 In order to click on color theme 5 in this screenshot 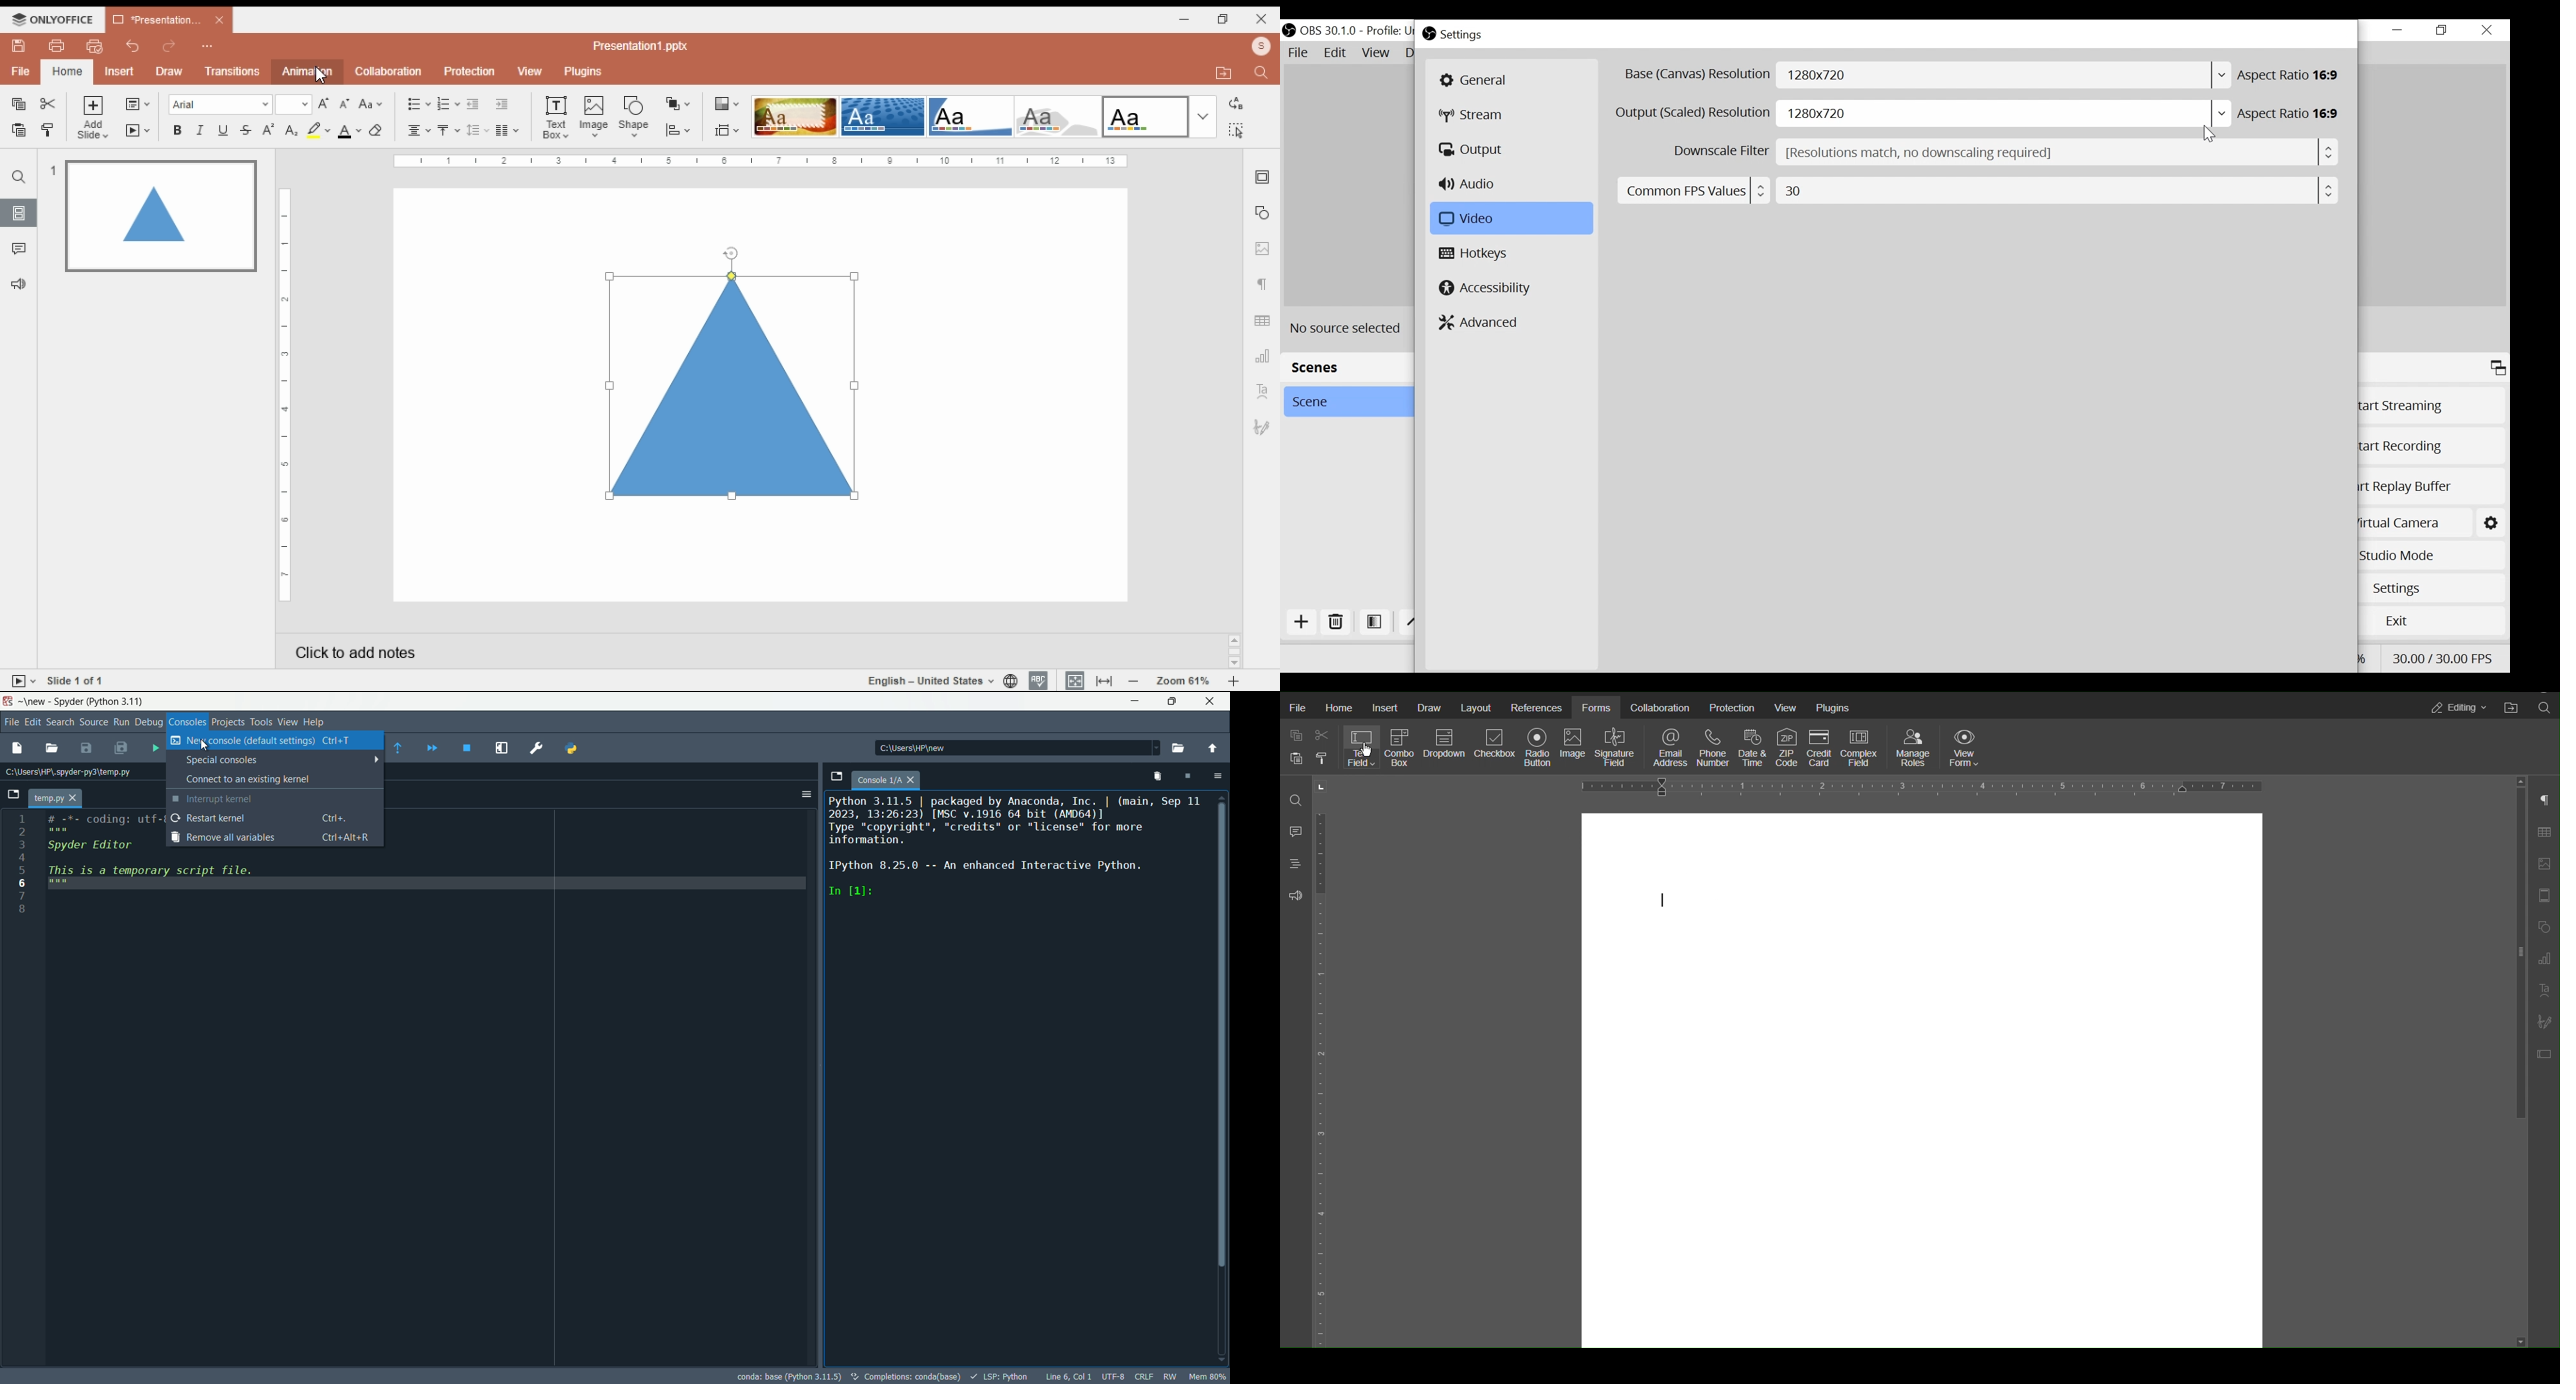, I will do `click(1145, 116)`.